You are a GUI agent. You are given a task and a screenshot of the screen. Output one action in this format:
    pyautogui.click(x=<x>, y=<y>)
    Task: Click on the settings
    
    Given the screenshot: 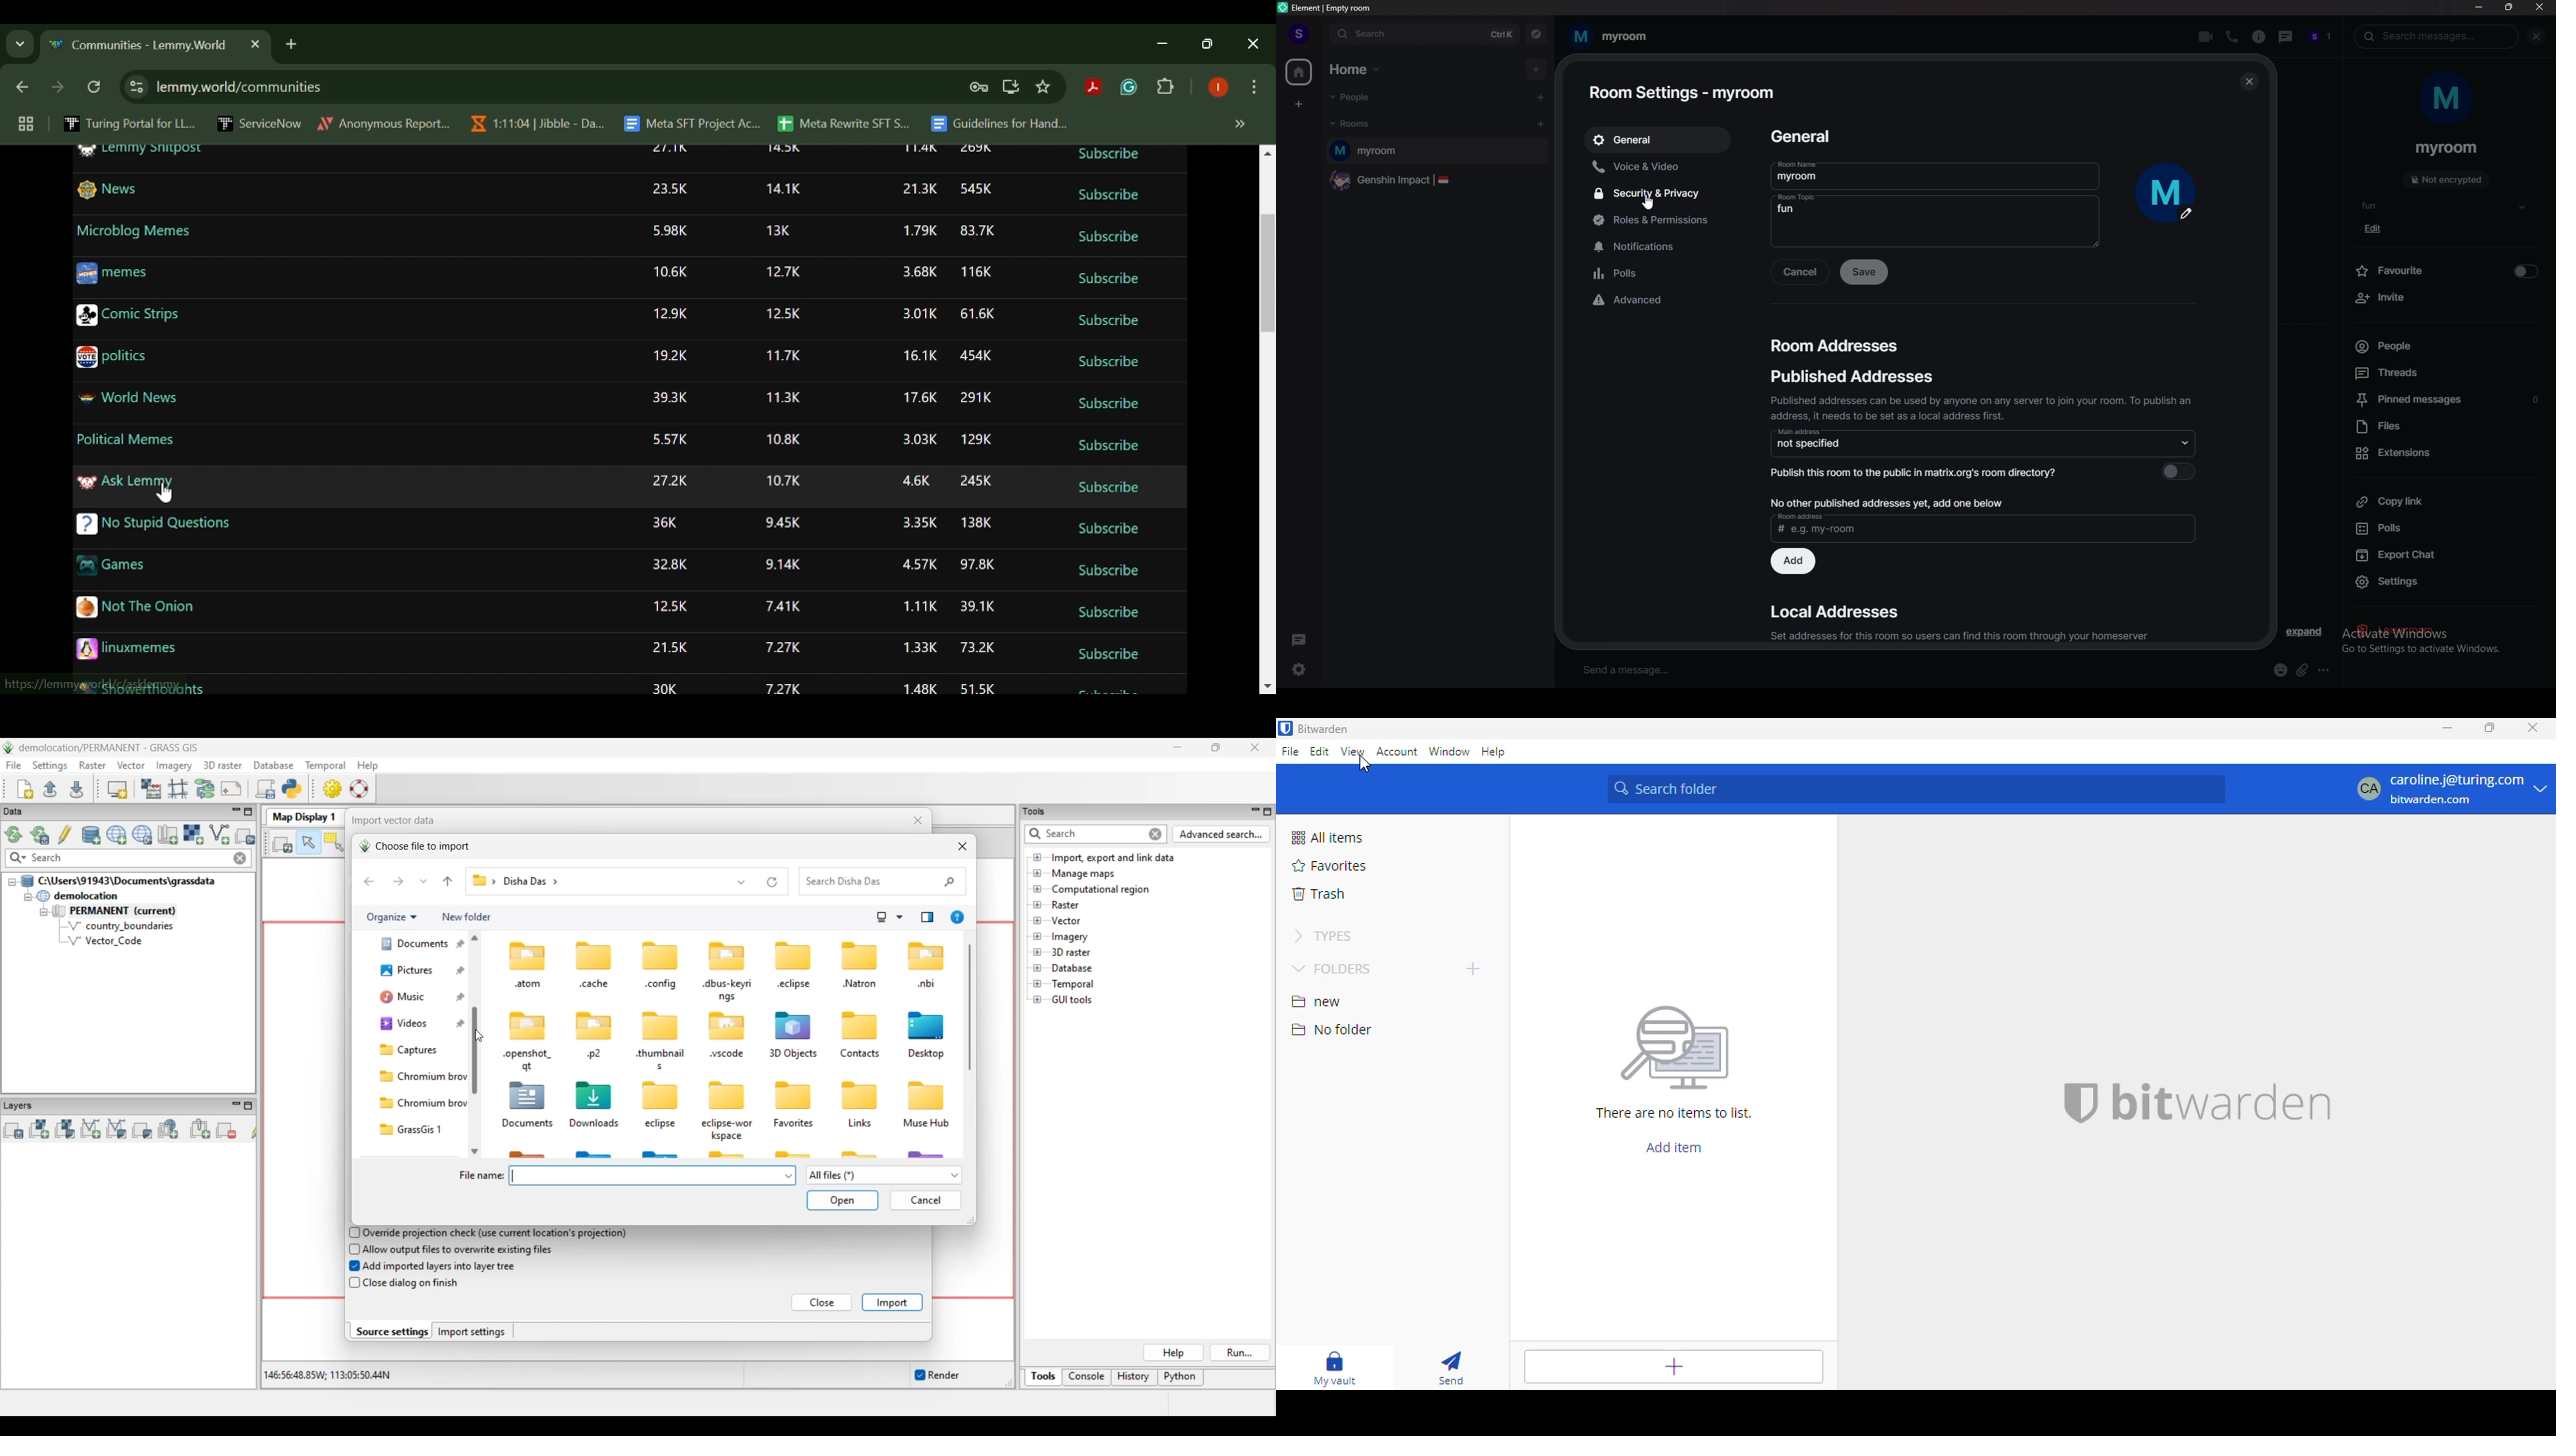 What is the action you would take?
    pyautogui.click(x=2389, y=583)
    